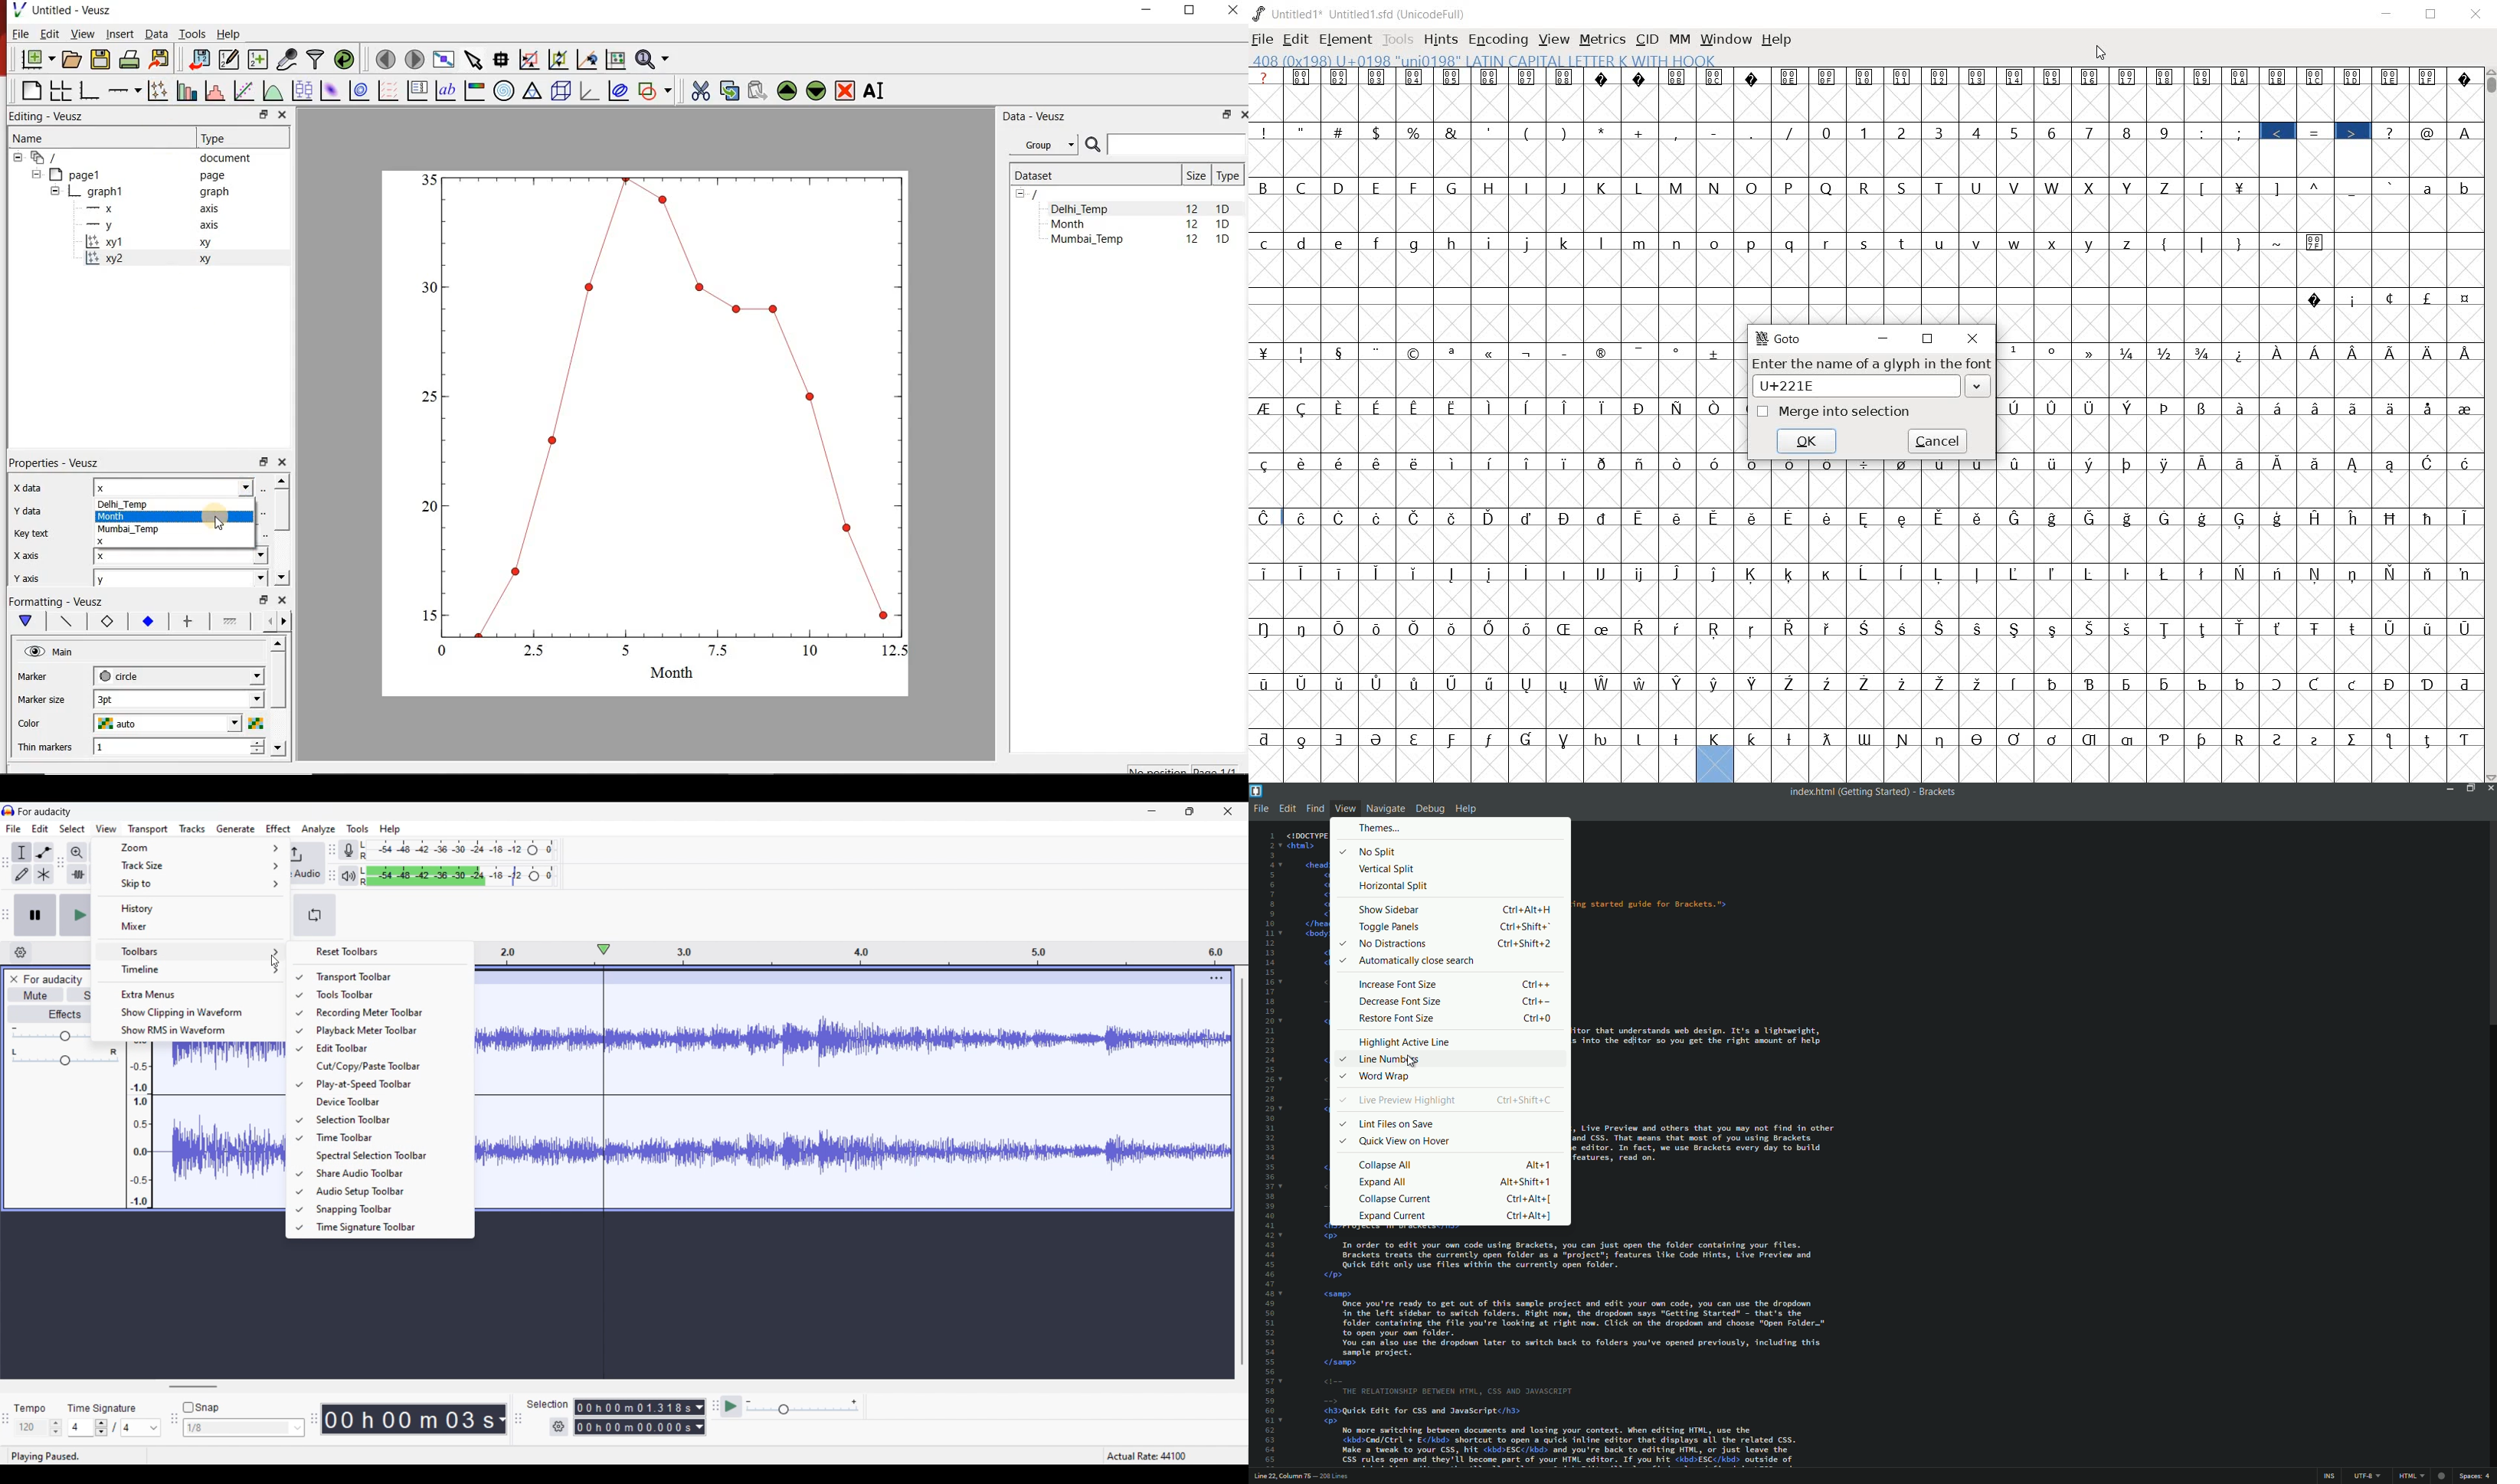 Image resolution: width=2520 pixels, height=1484 pixels. What do you see at coordinates (1862, 103) in the screenshot?
I see `empty glyph slots` at bounding box center [1862, 103].